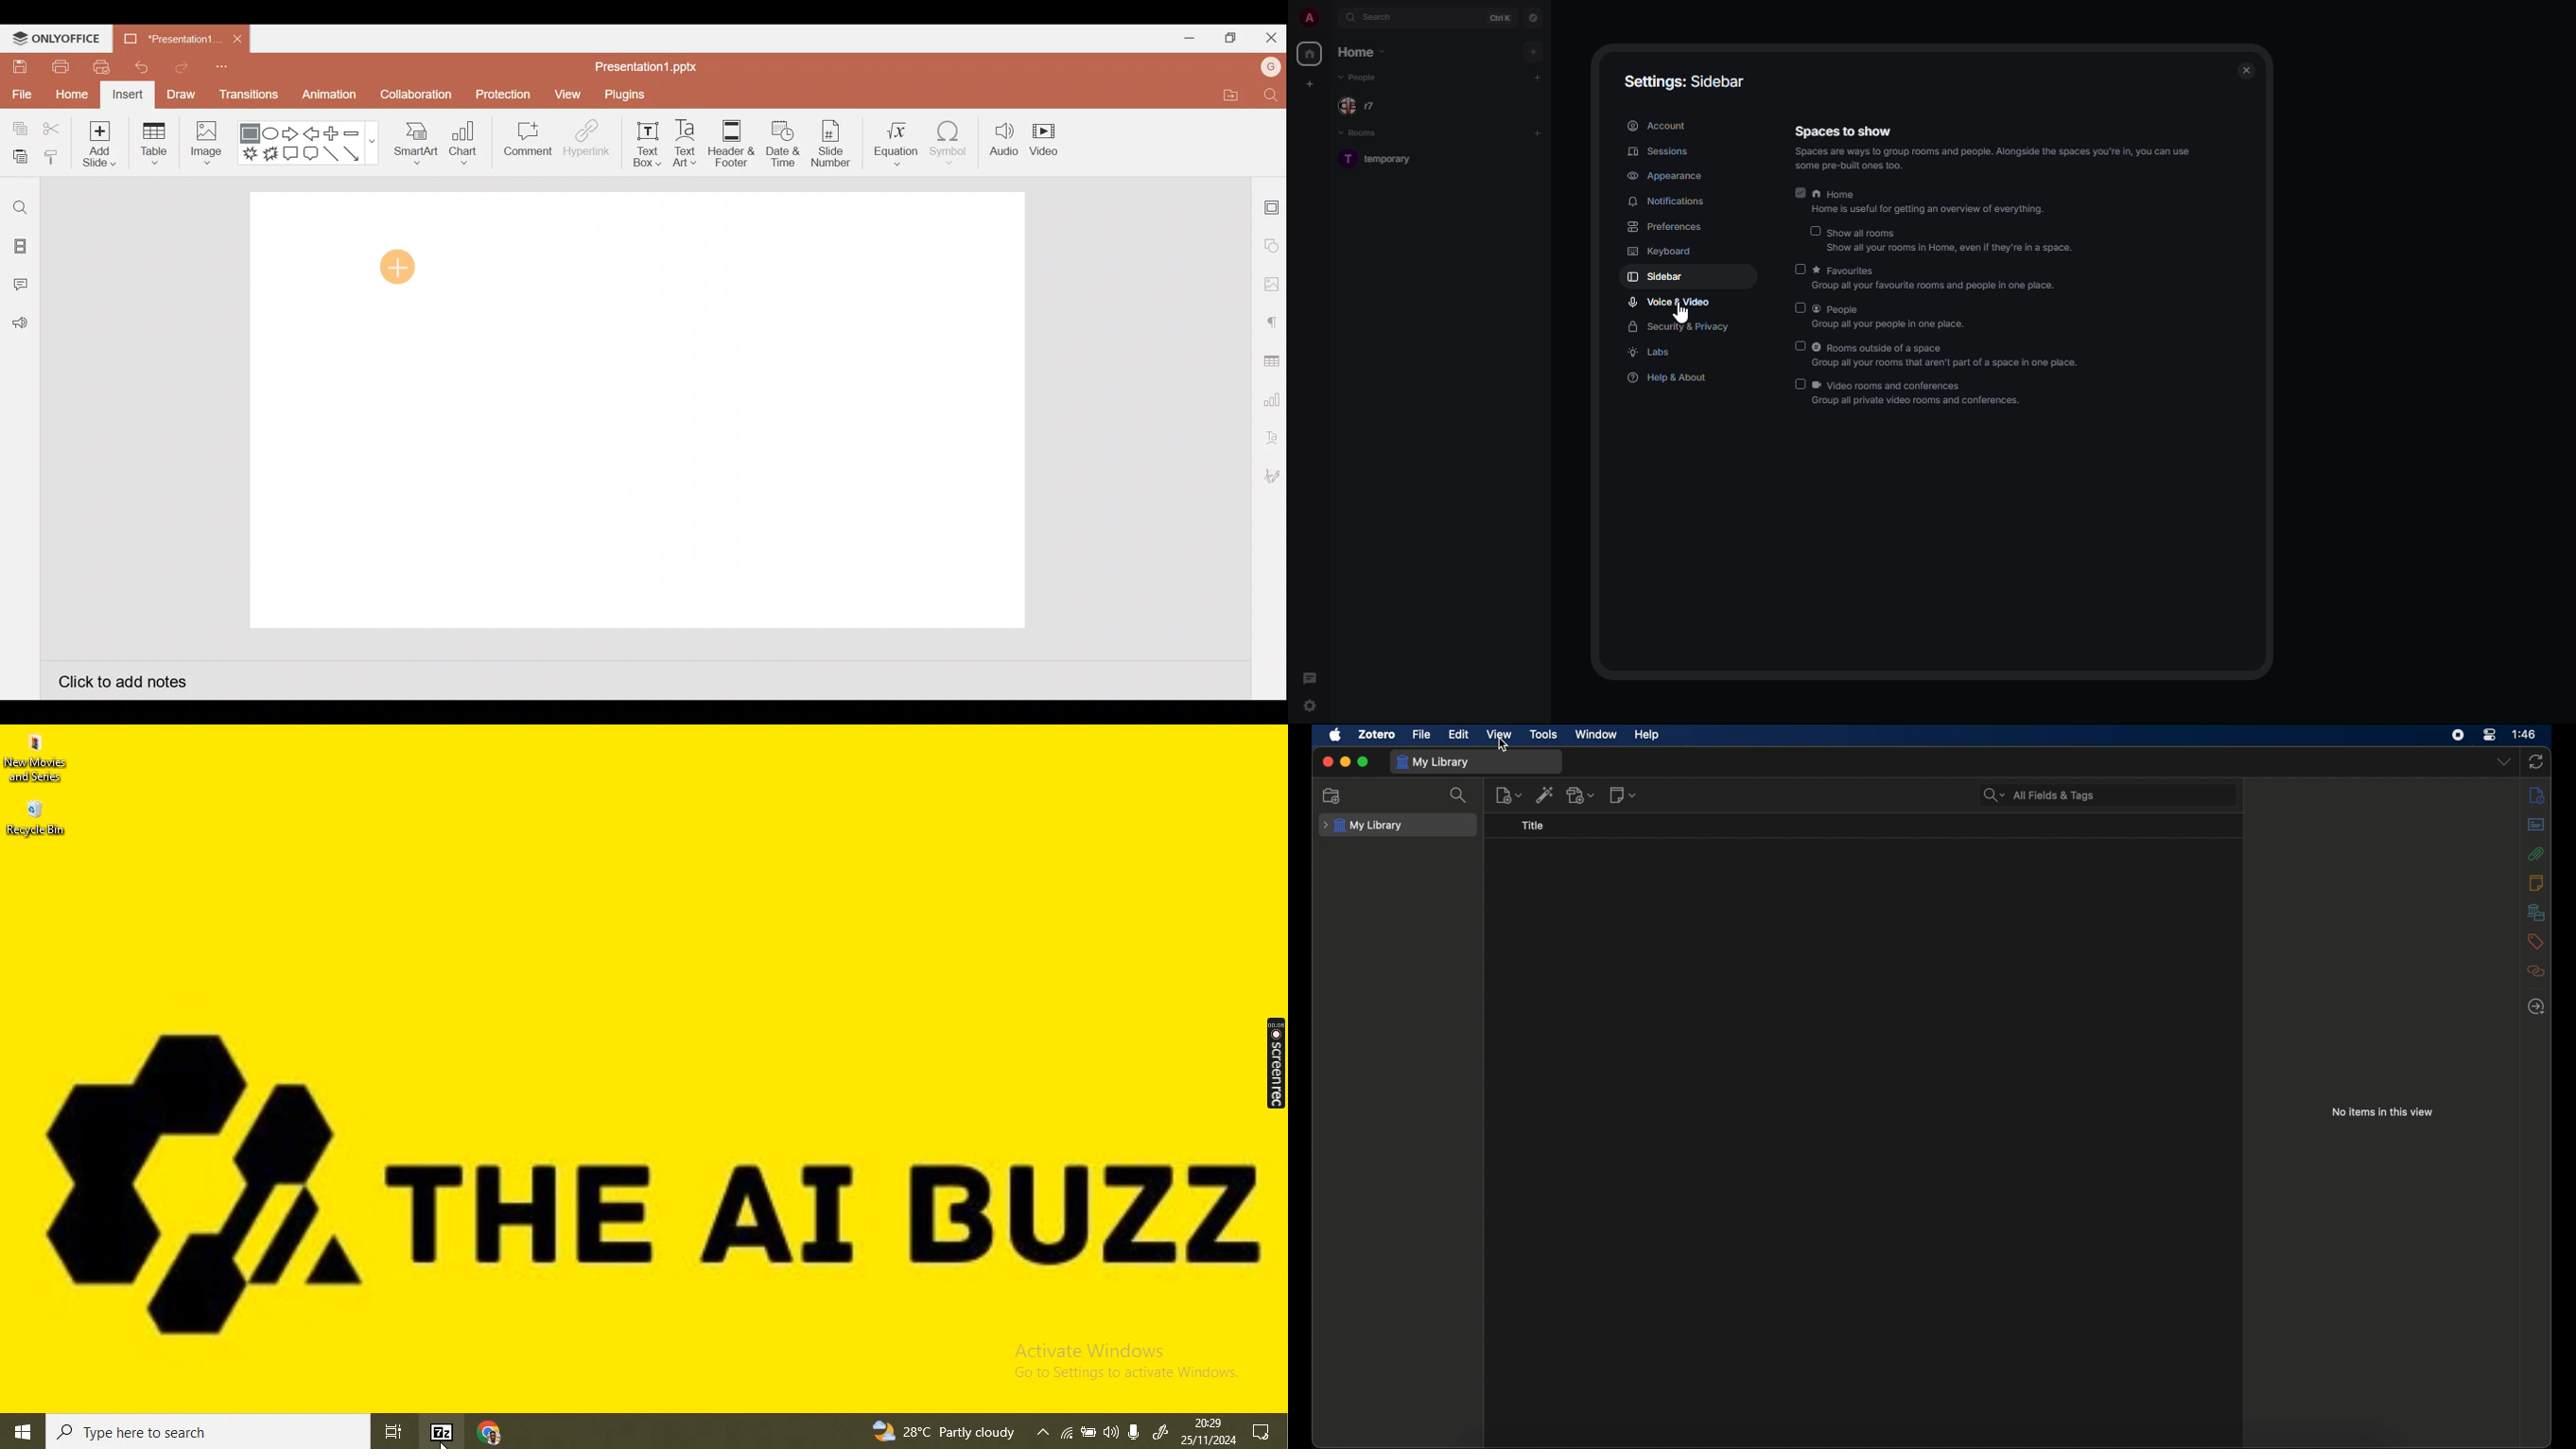  What do you see at coordinates (1232, 97) in the screenshot?
I see `Open file location` at bounding box center [1232, 97].